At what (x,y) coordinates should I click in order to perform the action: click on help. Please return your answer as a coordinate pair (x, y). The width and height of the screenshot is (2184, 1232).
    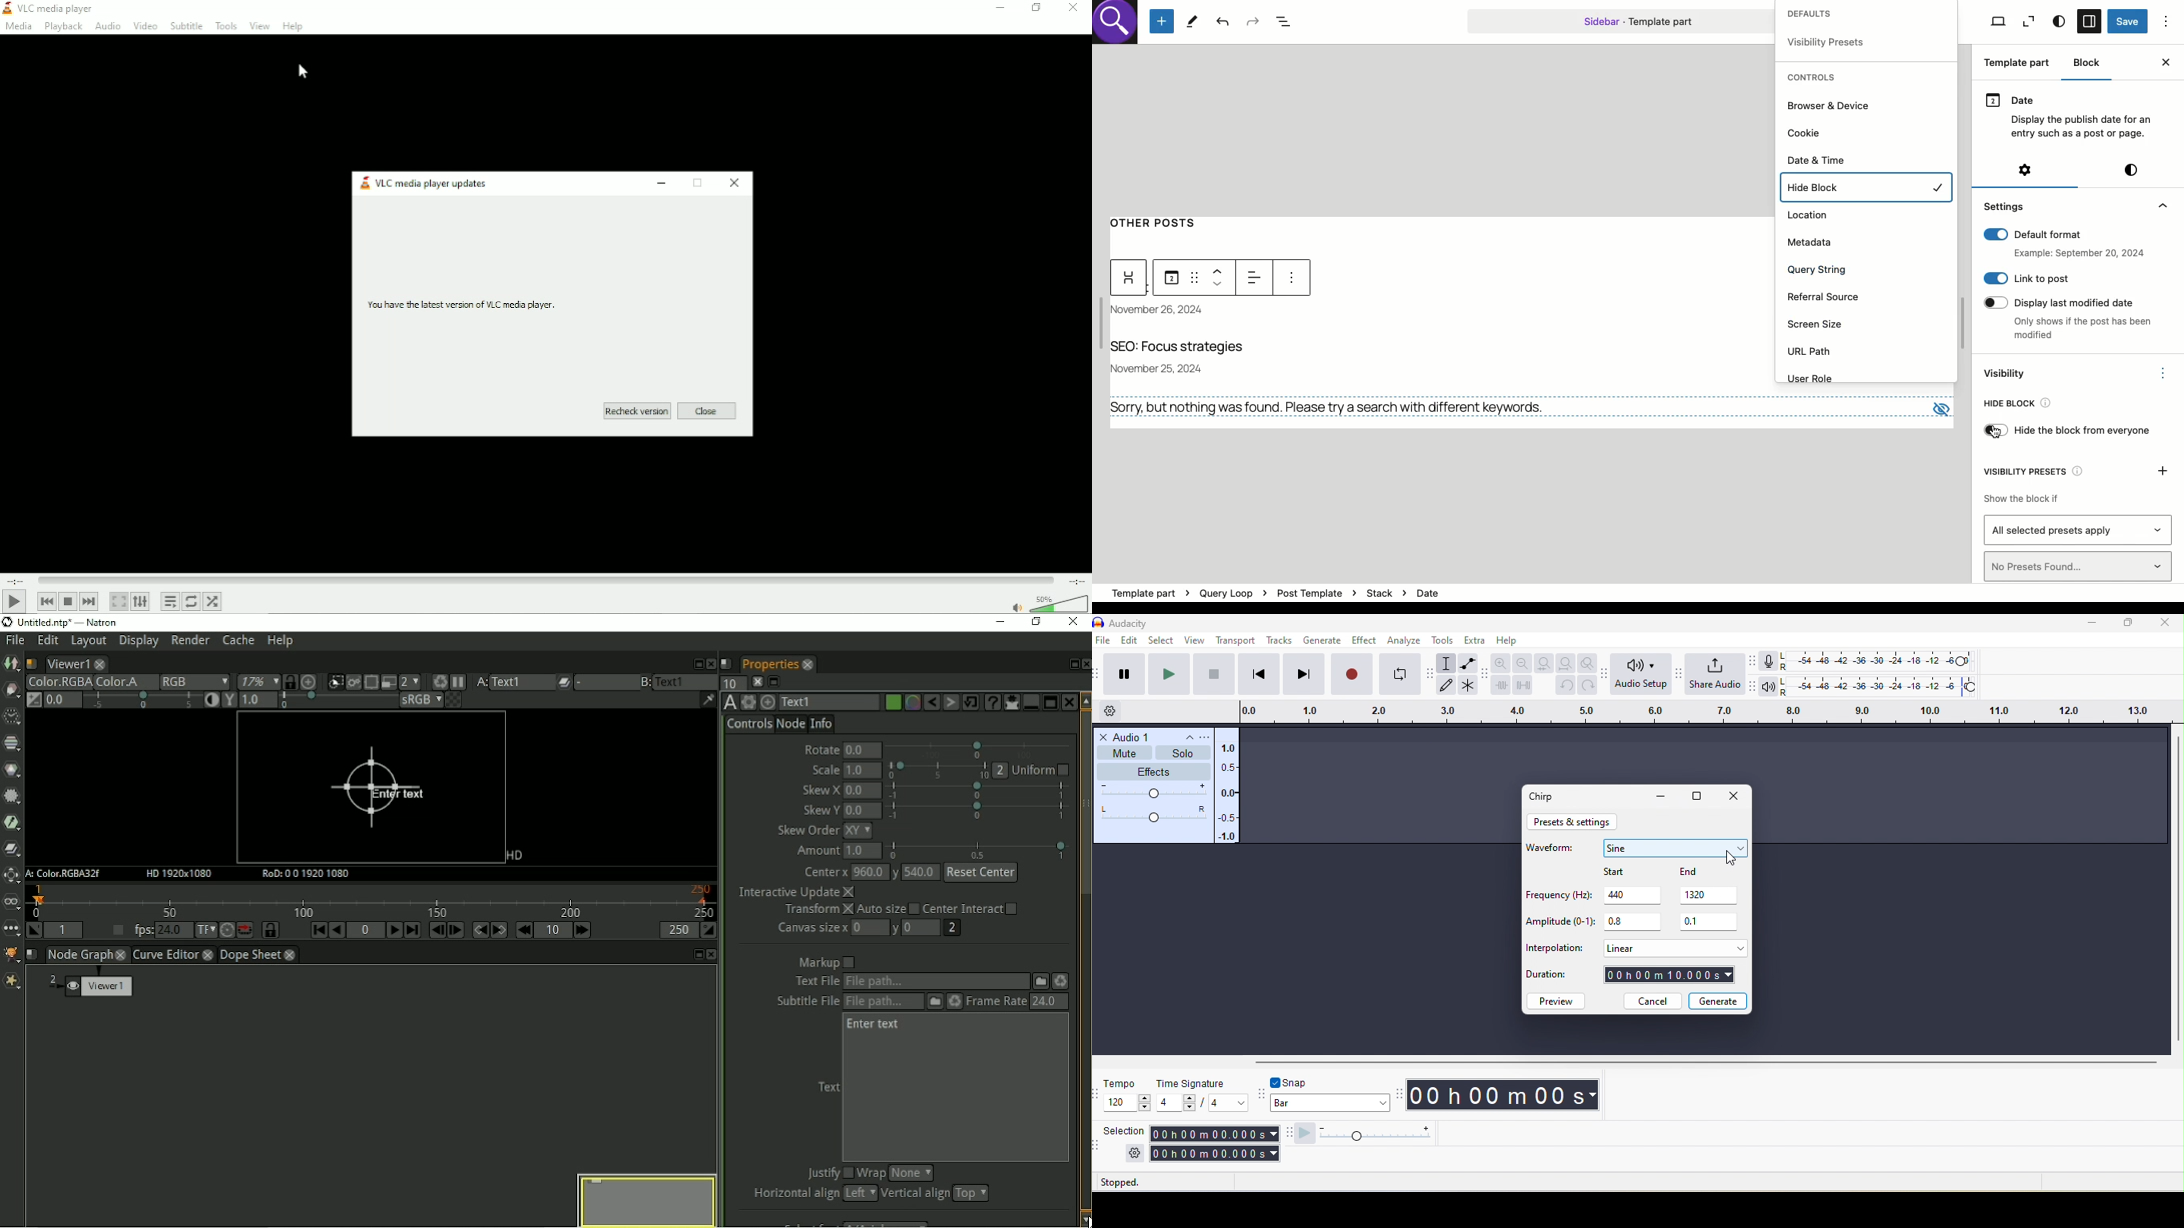
    Looking at the image, I should click on (1509, 641).